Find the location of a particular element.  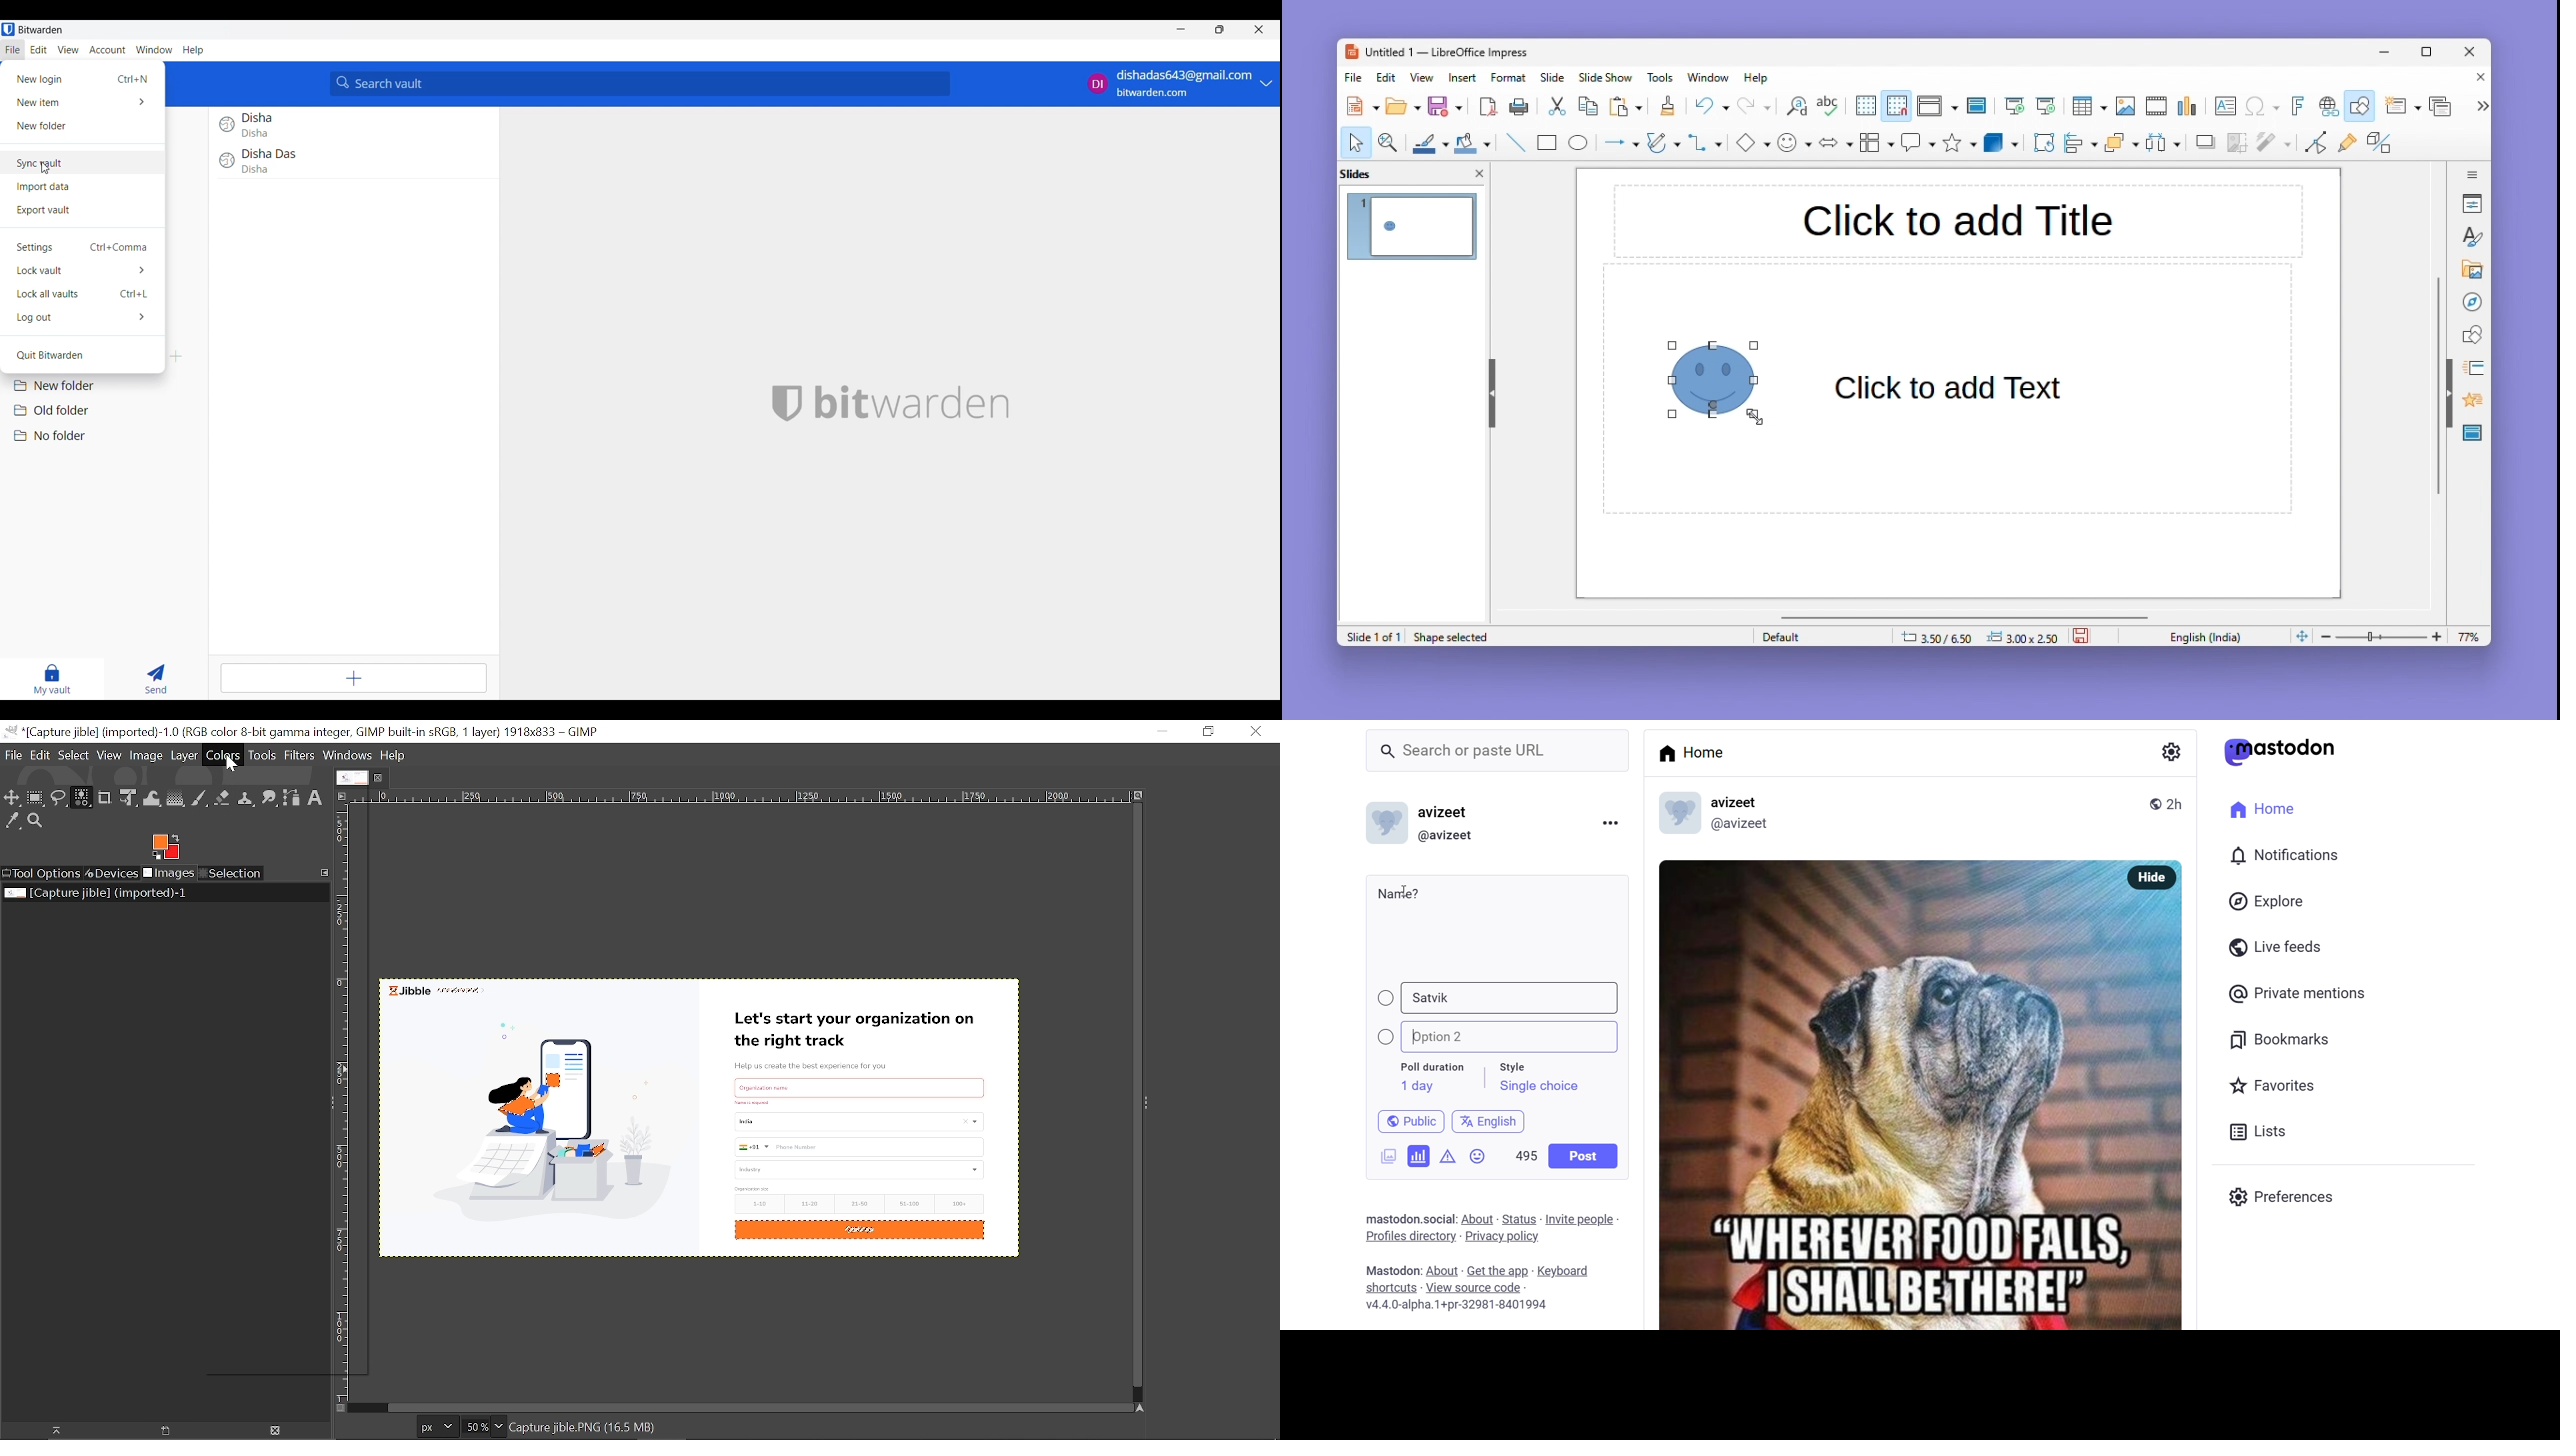

Glue point is located at coordinates (2351, 145).